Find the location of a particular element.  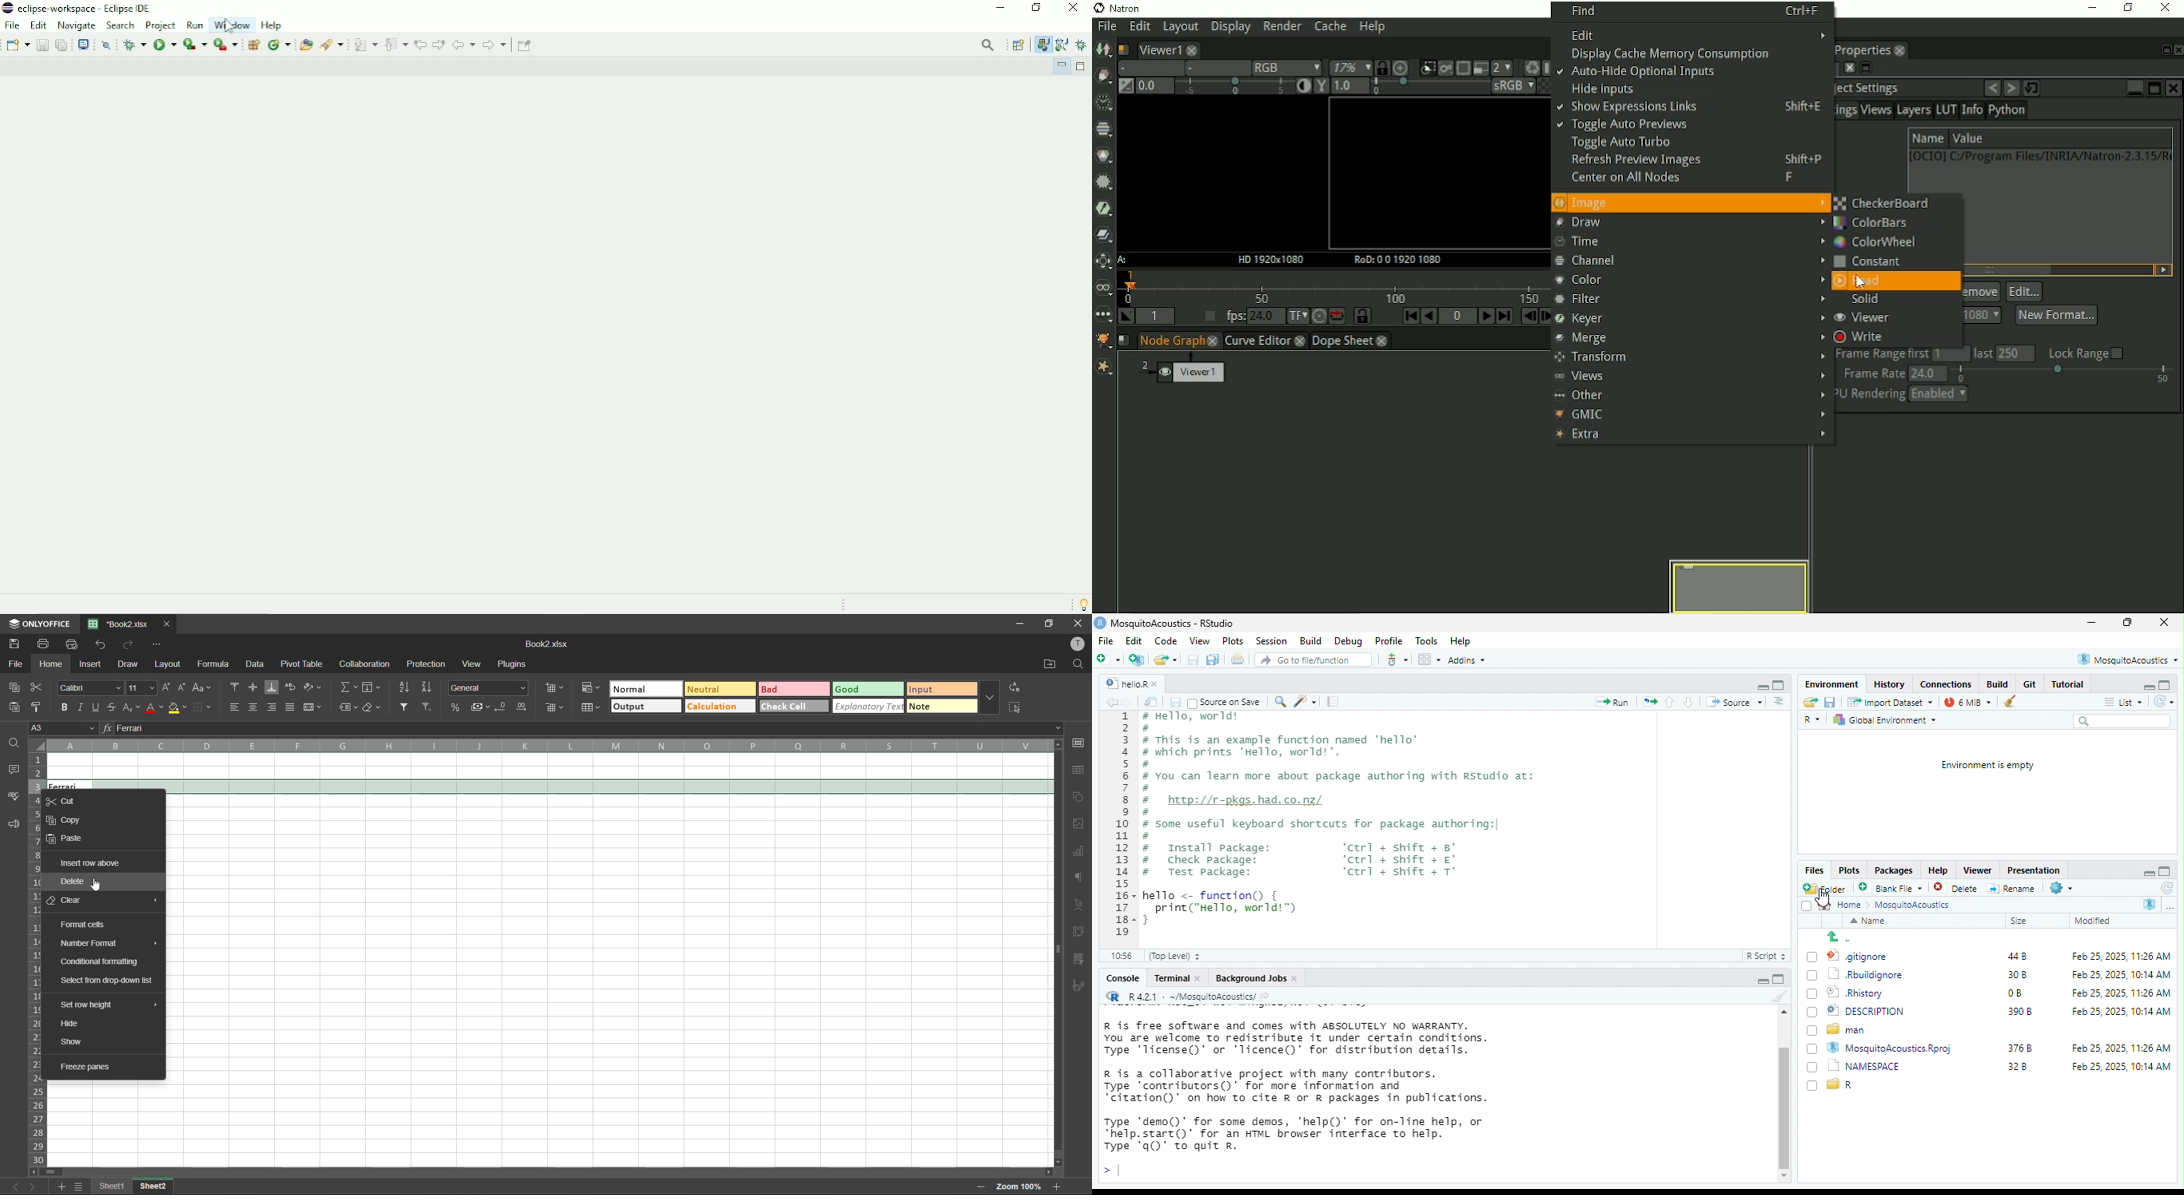

italic is located at coordinates (82, 708).